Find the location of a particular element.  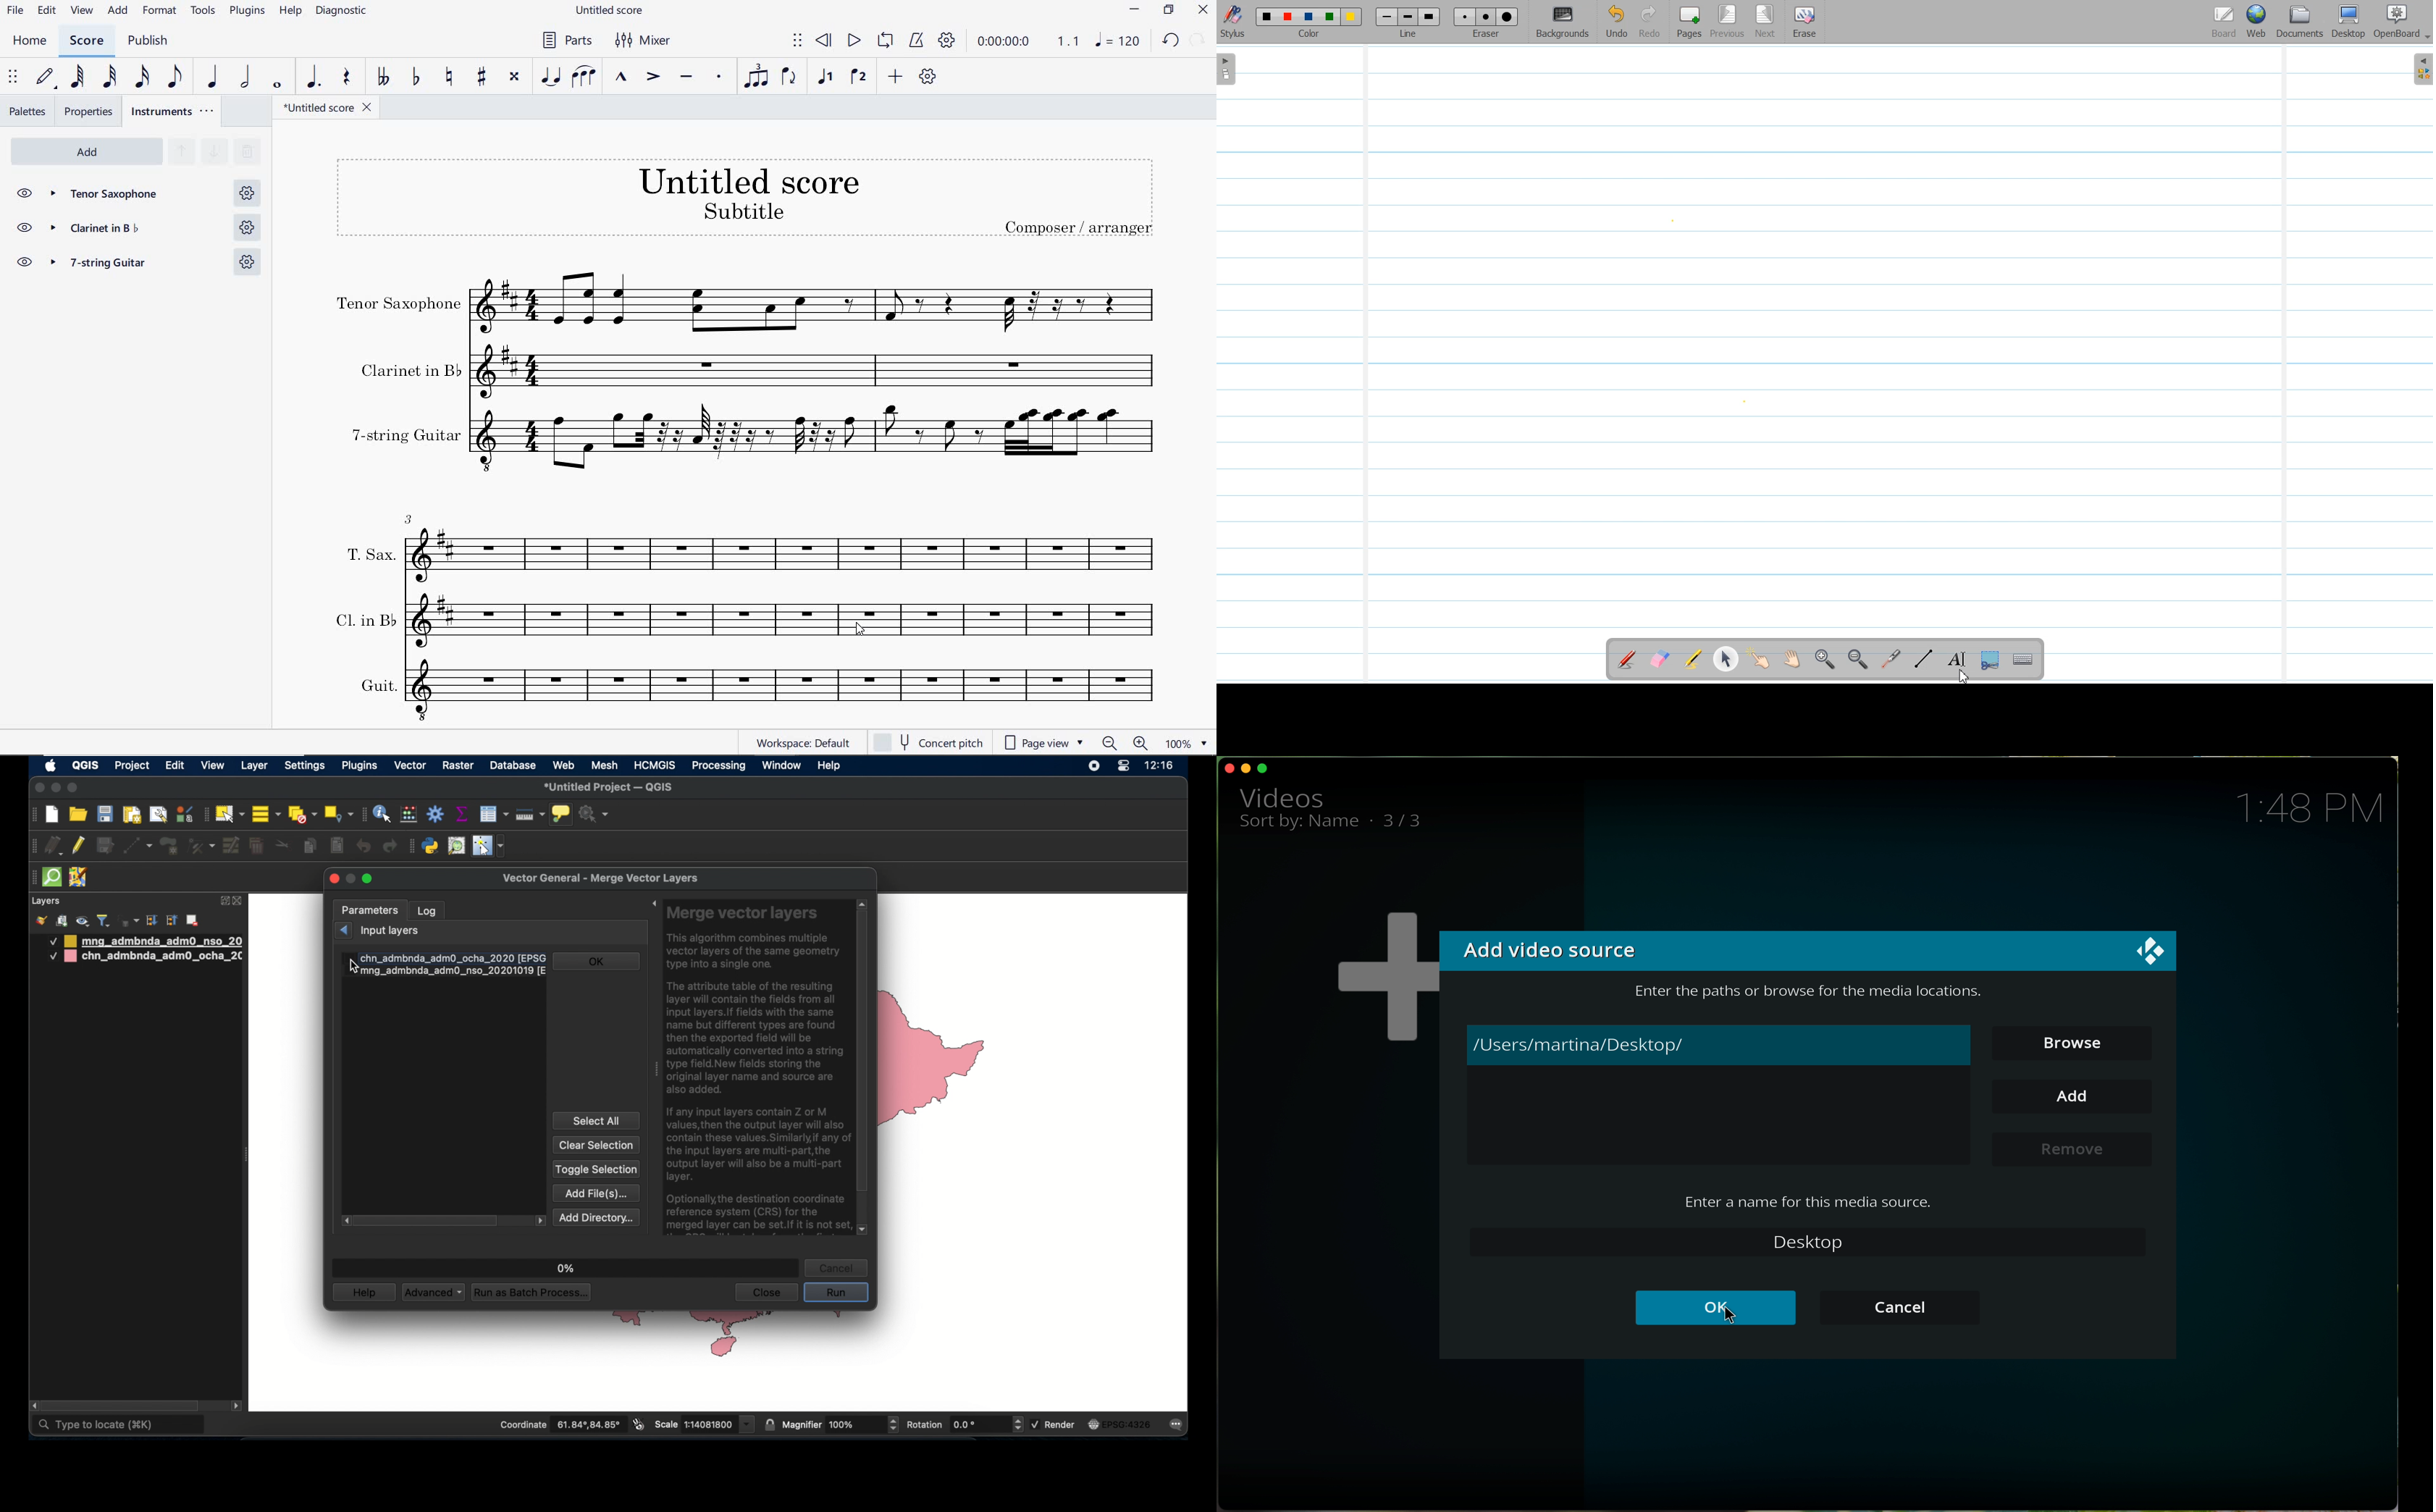

STACCATO is located at coordinates (718, 77).